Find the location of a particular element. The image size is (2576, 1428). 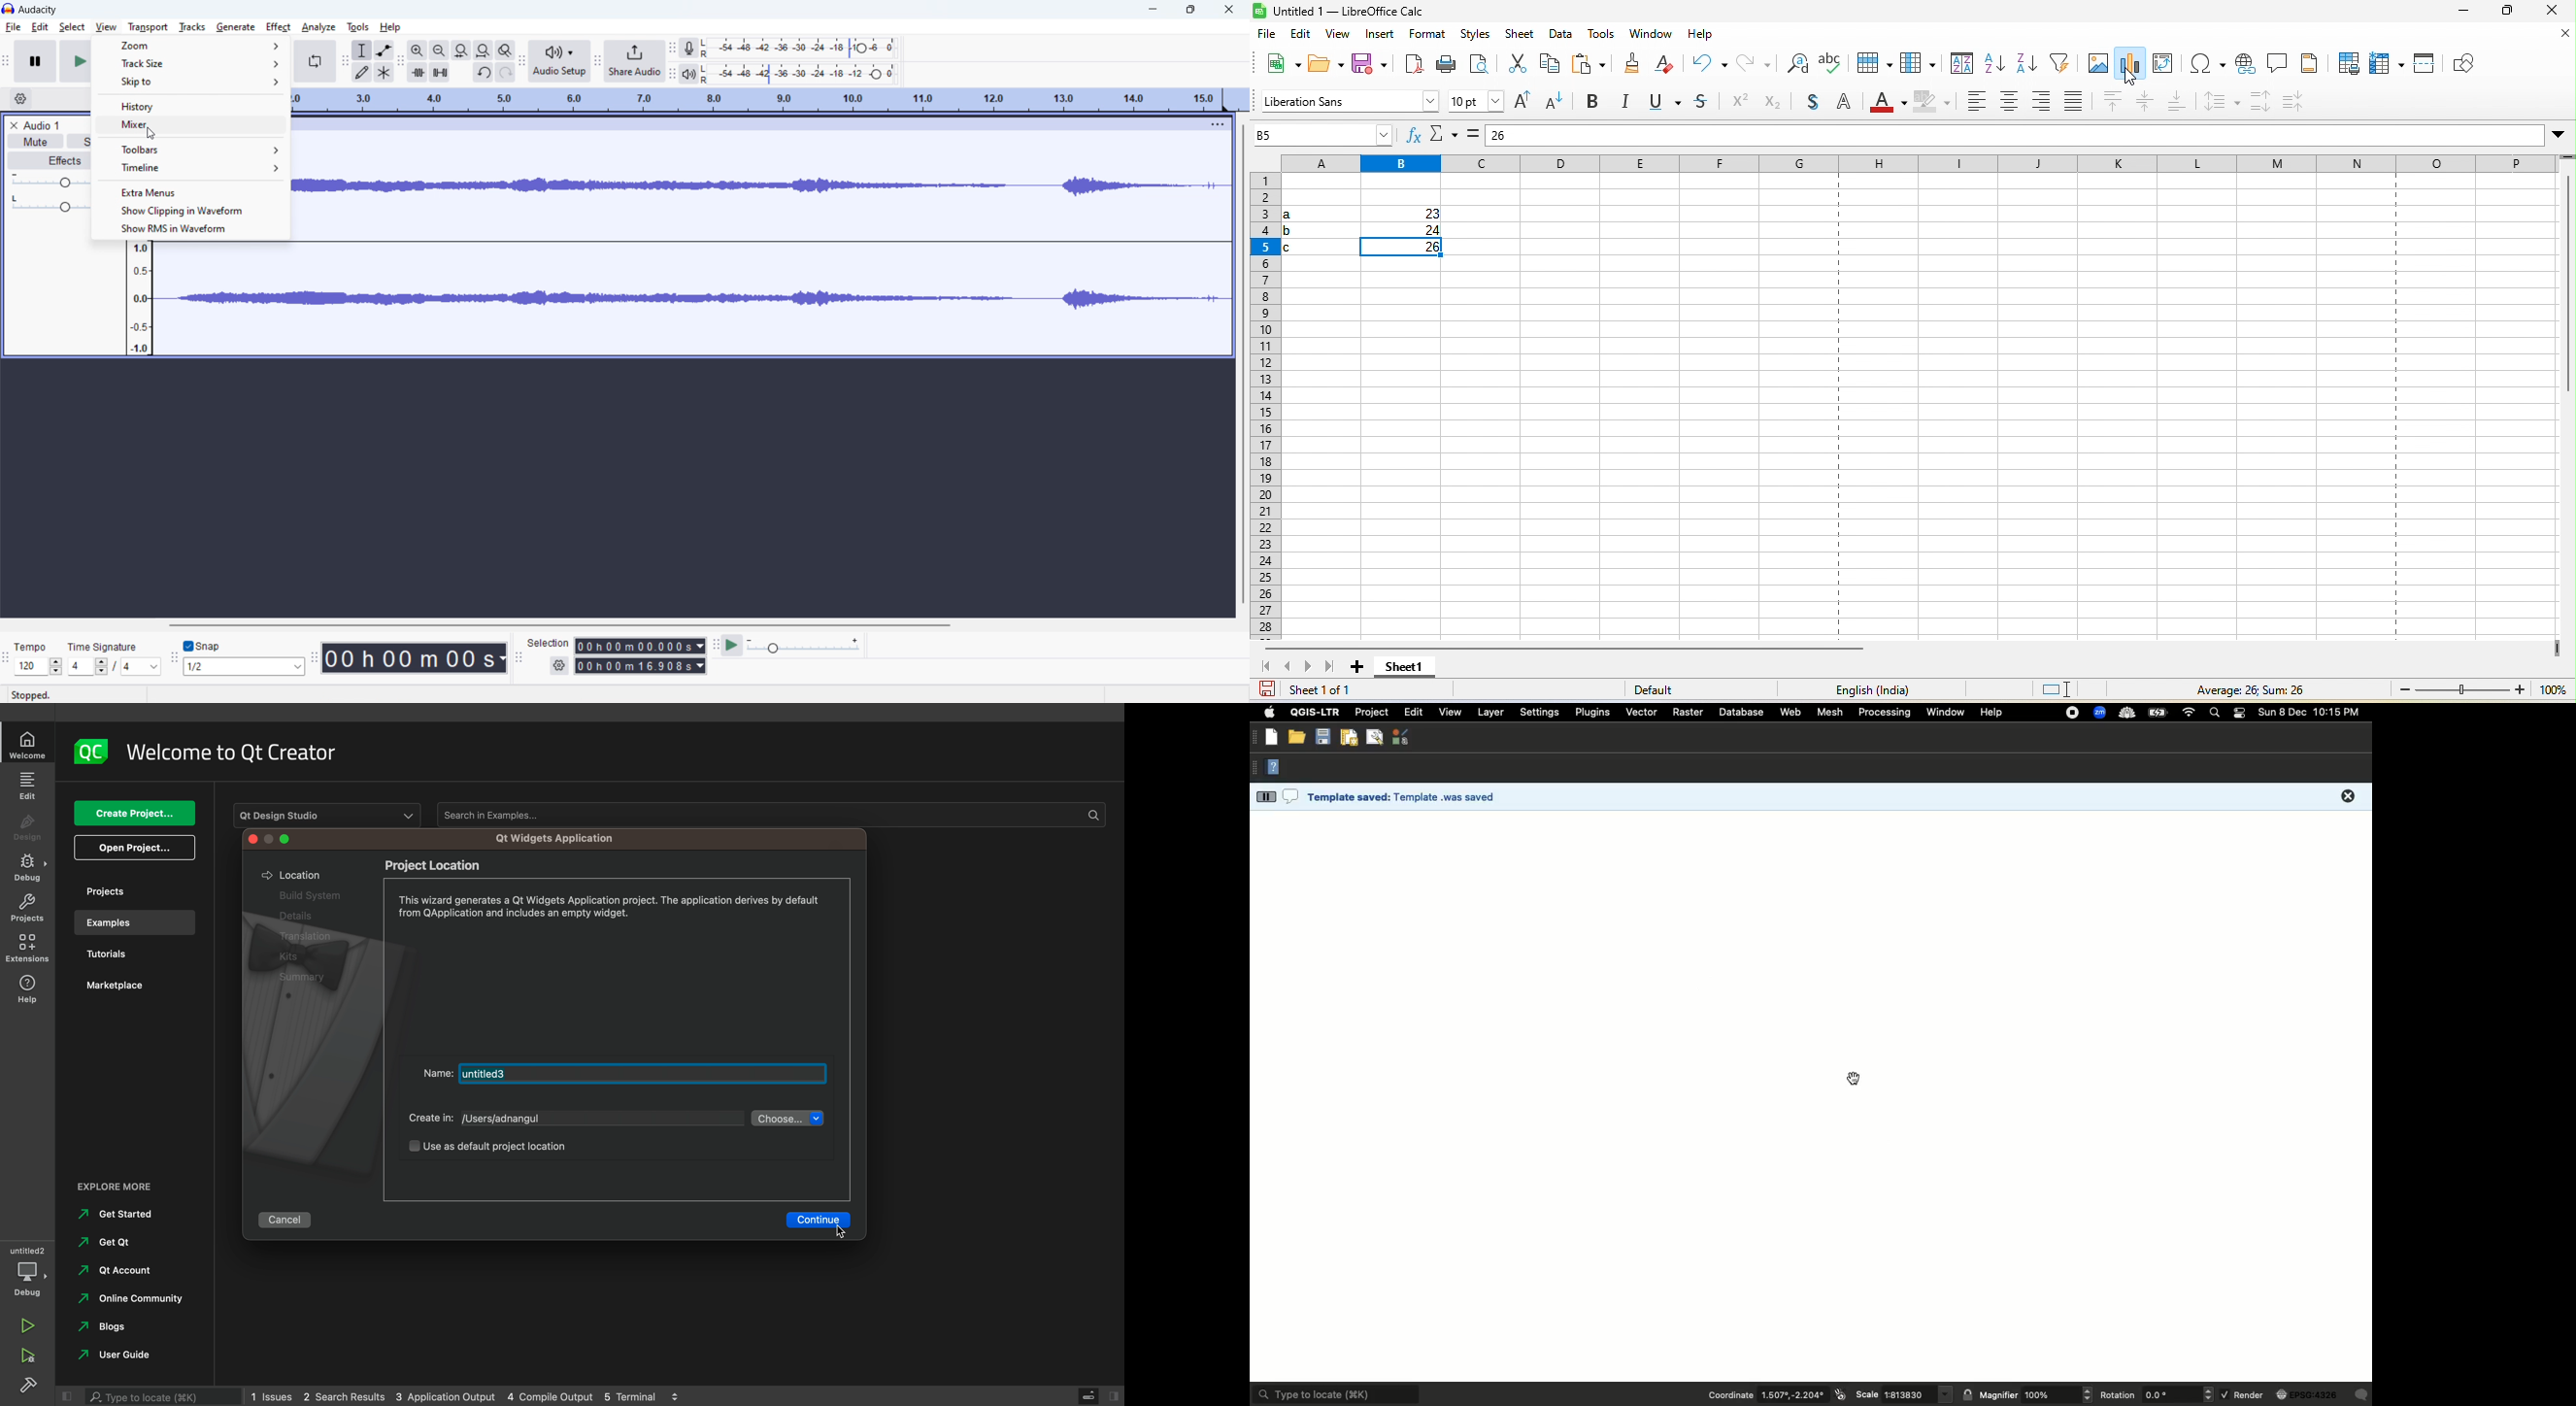

destination is located at coordinates (601, 1121).